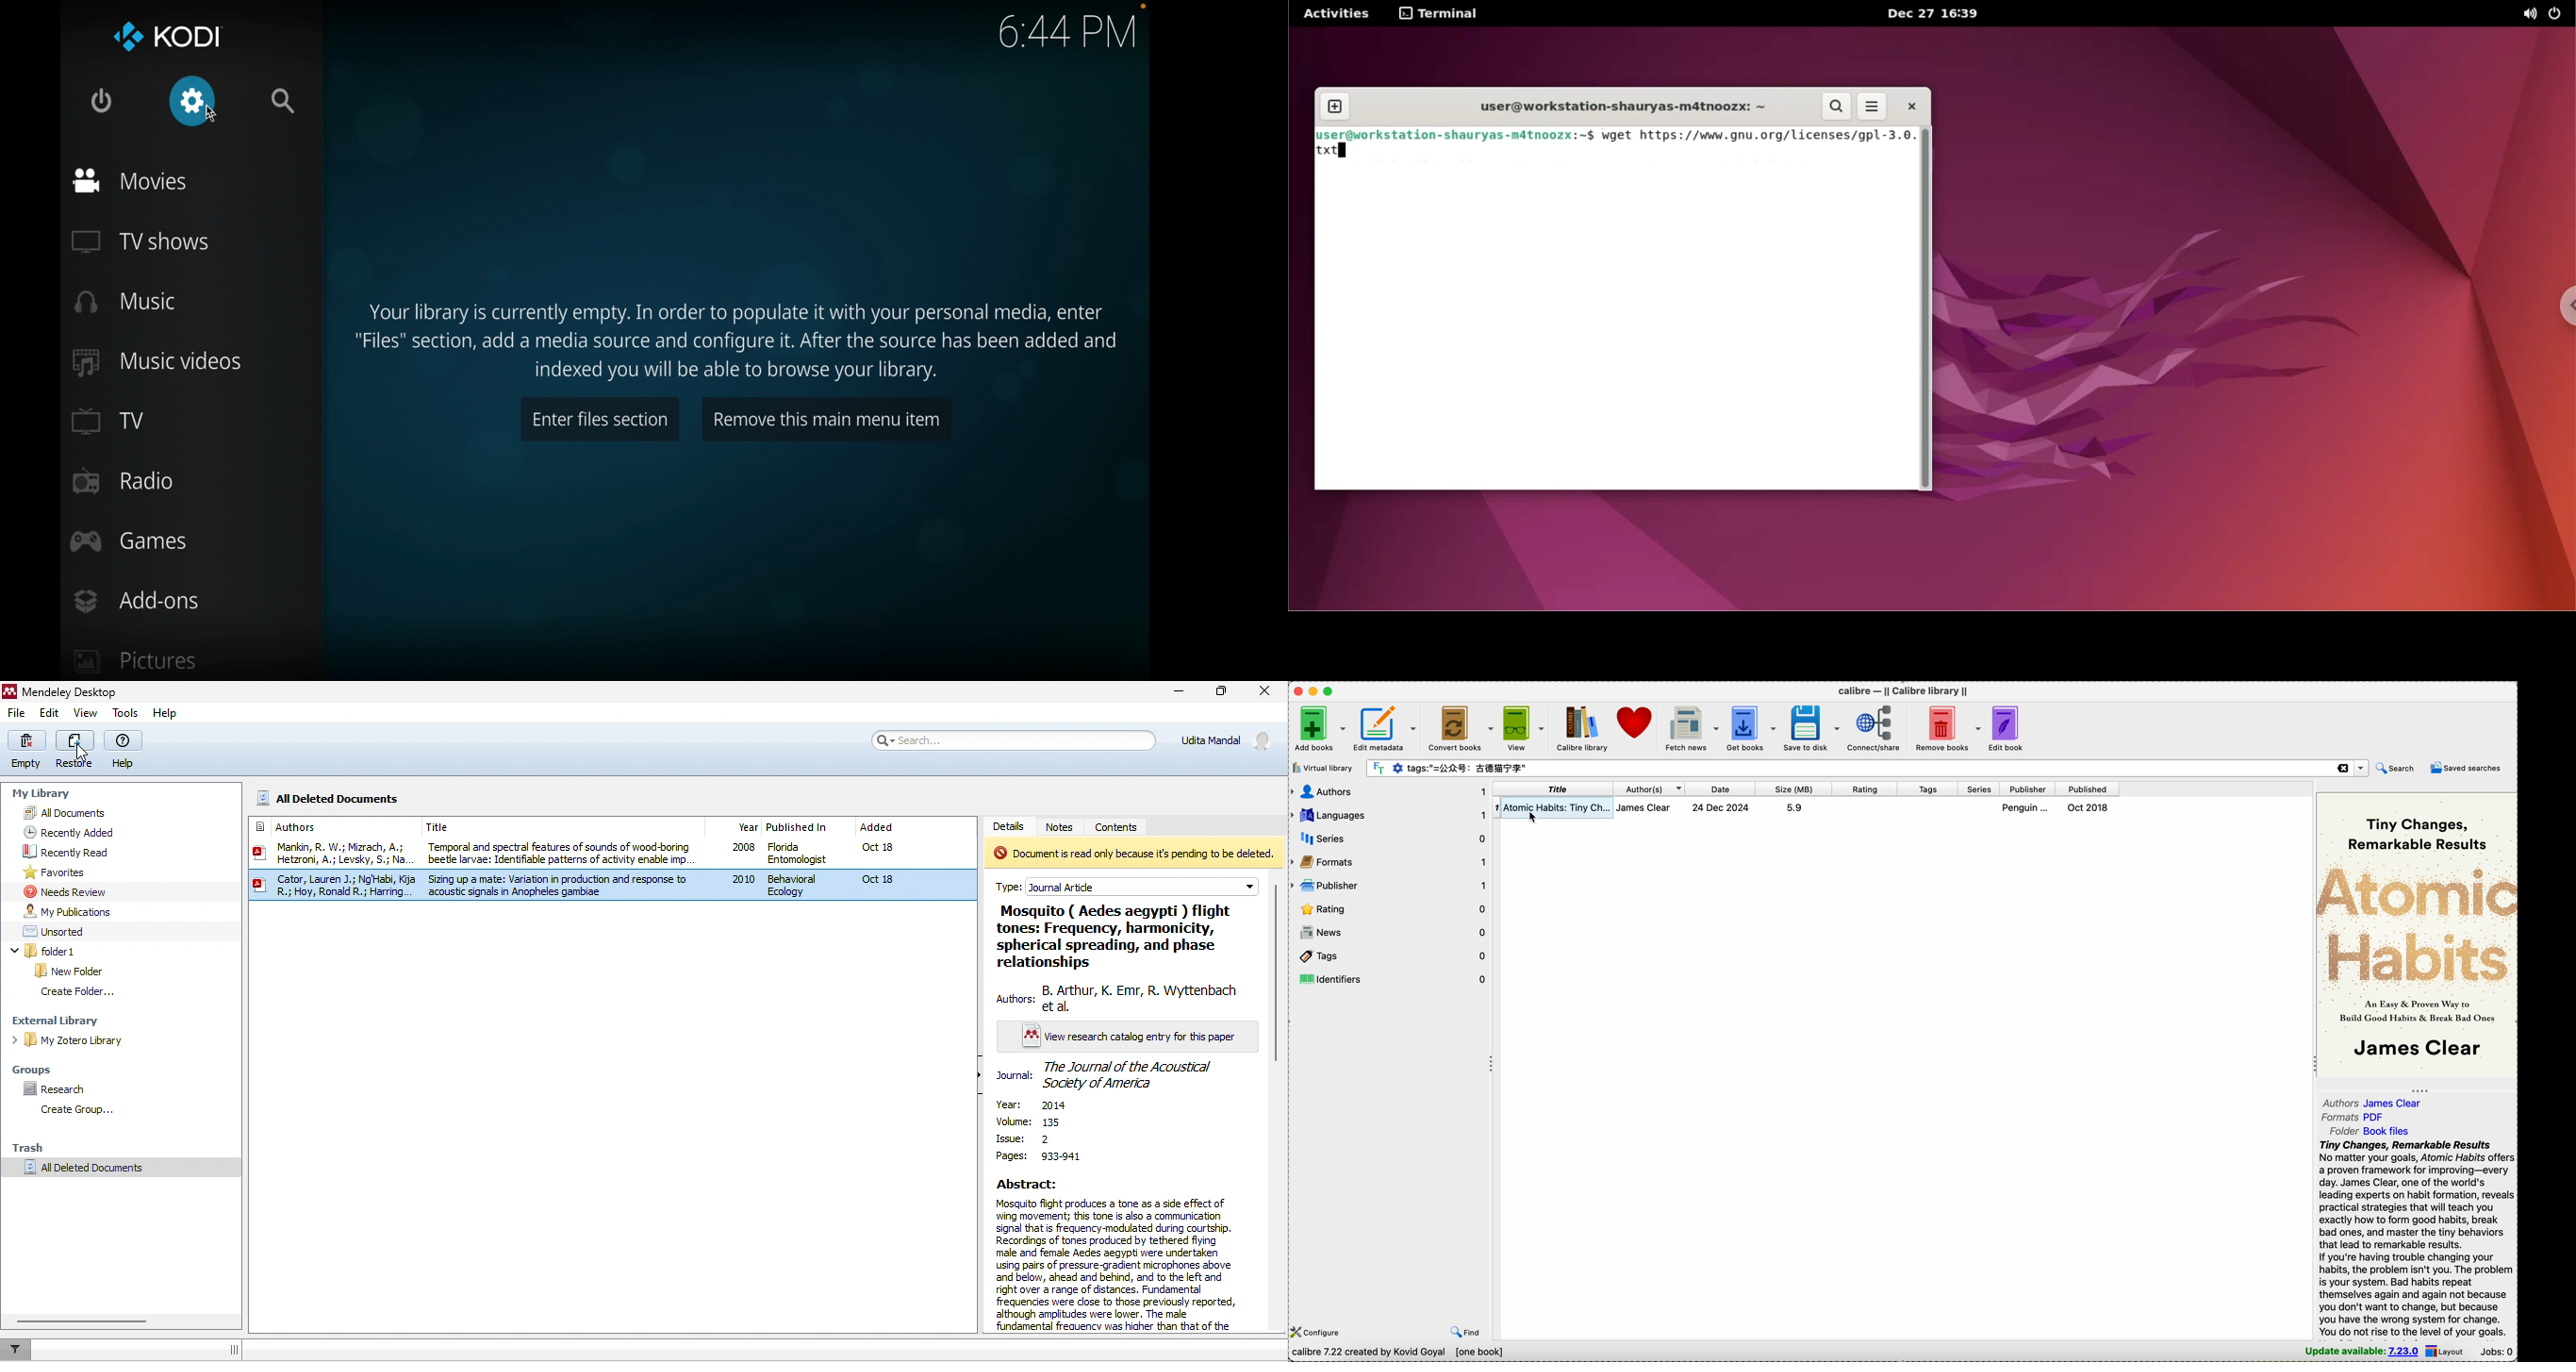  Describe the element at coordinates (1901, 689) in the screenshot. I see `Calibre` at that location.